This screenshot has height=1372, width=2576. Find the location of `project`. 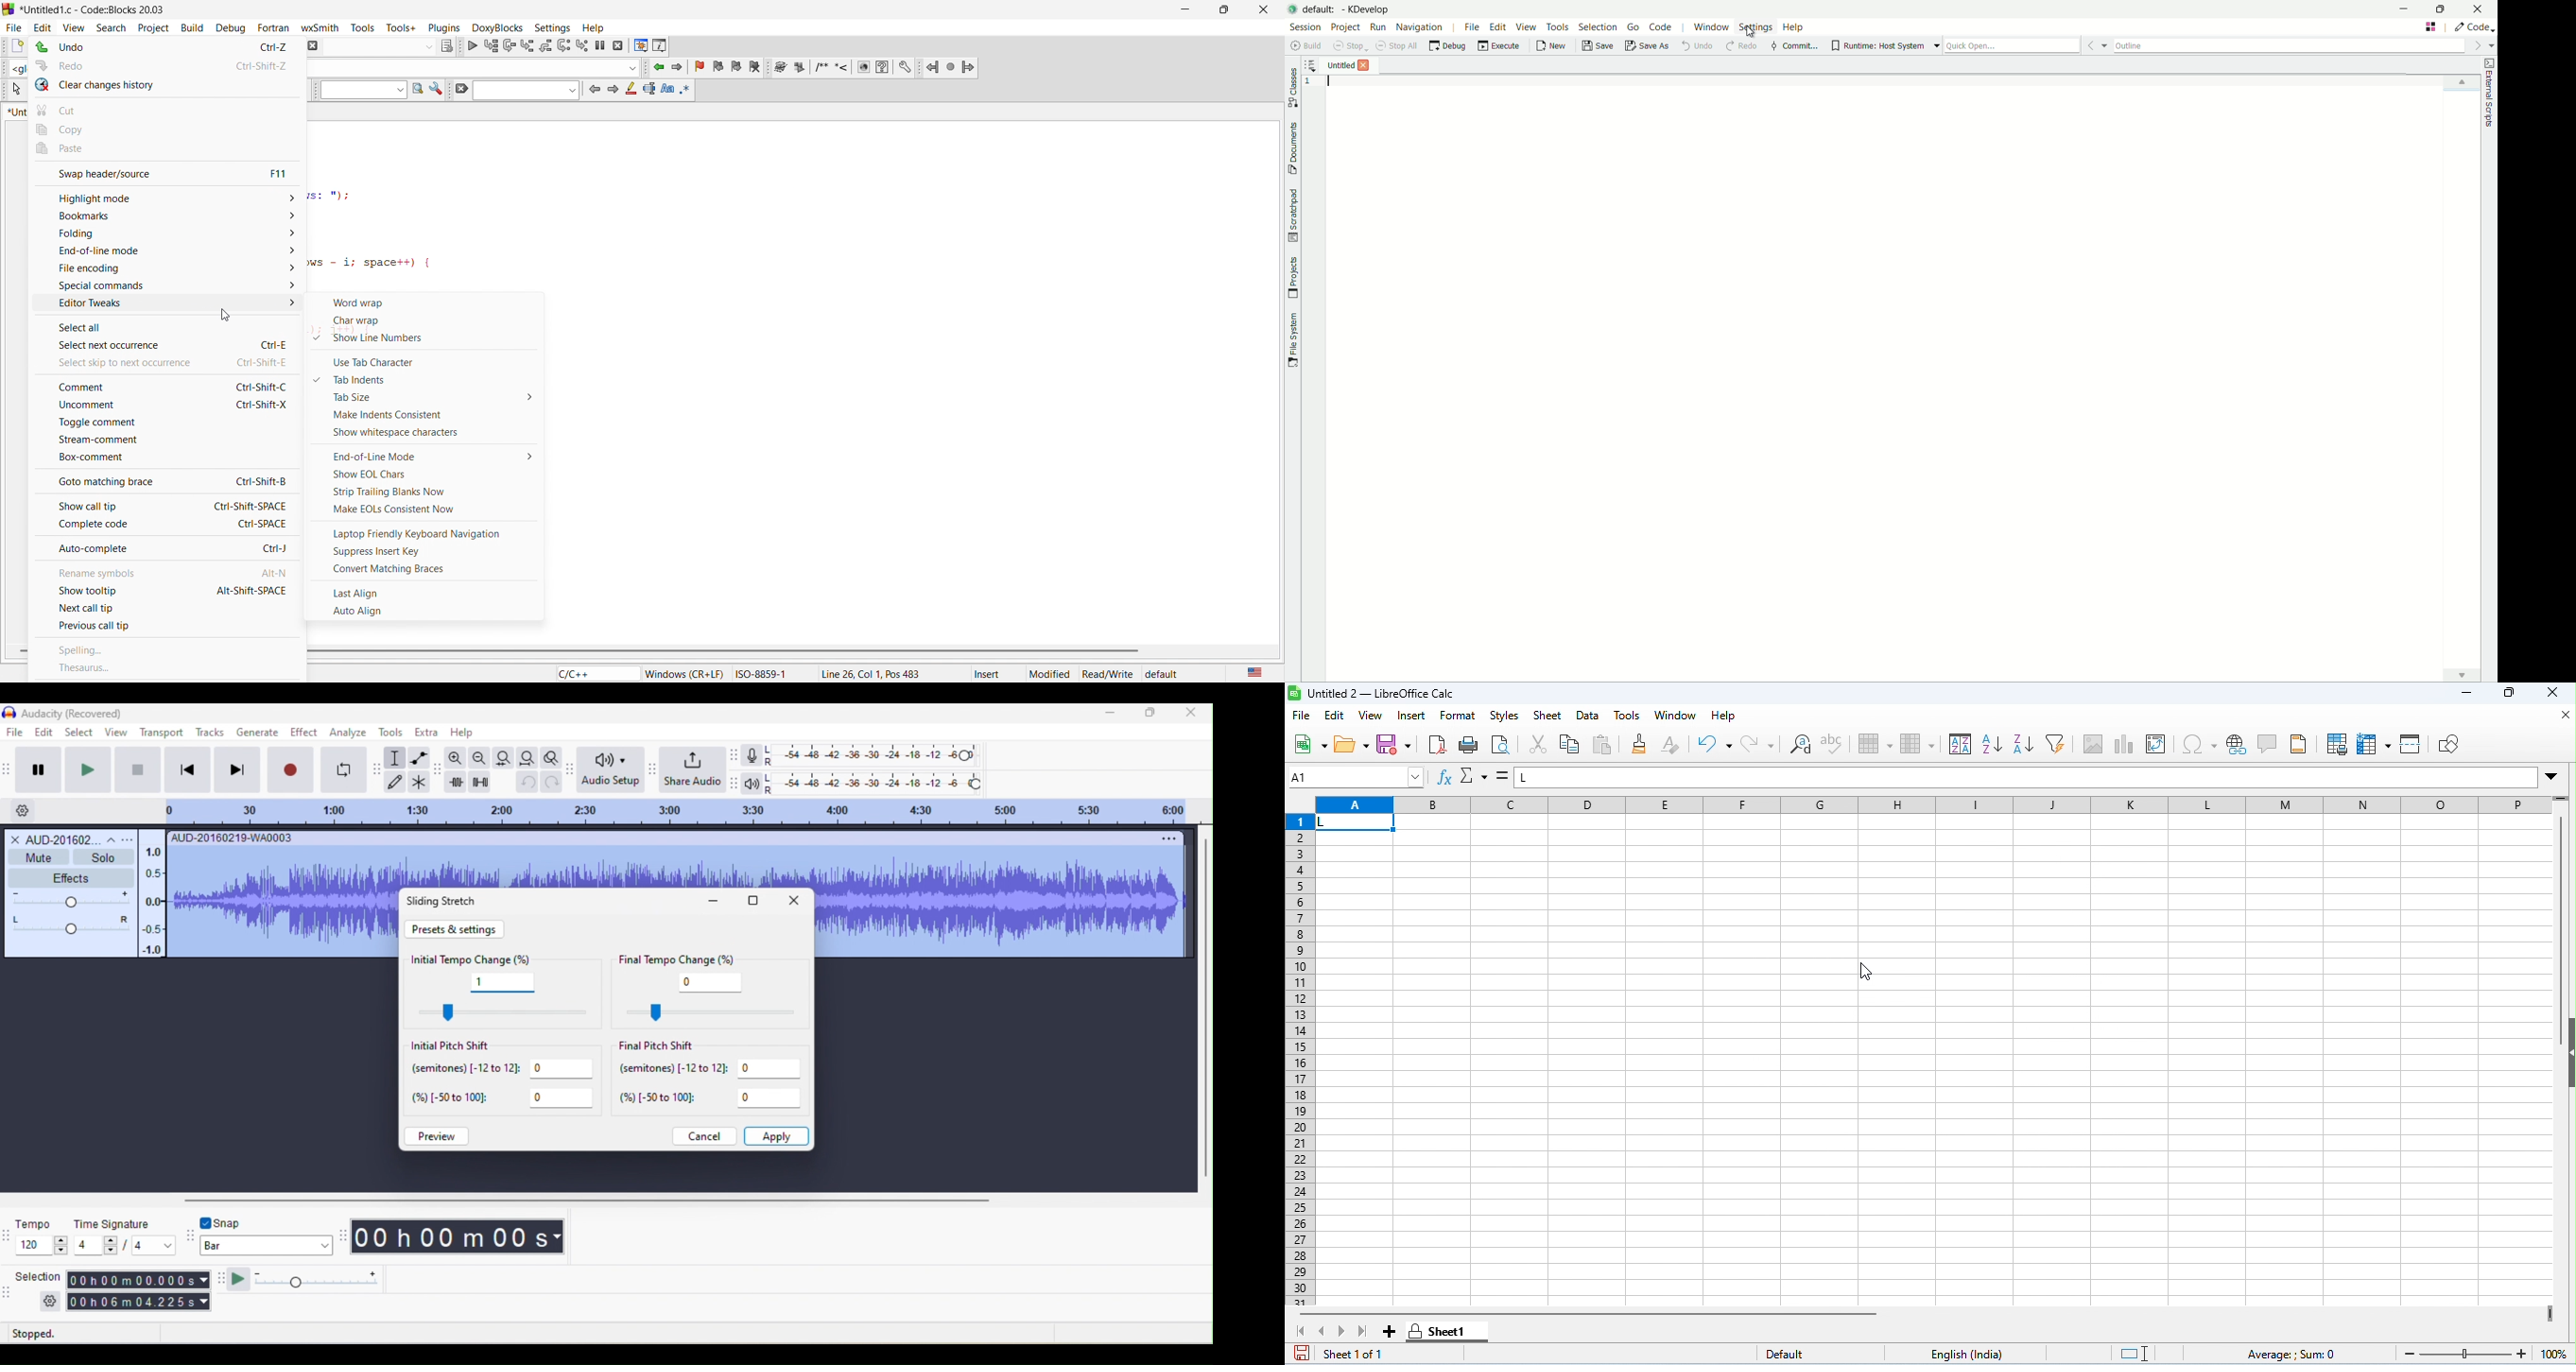

project is located at coordinates (153, 26).